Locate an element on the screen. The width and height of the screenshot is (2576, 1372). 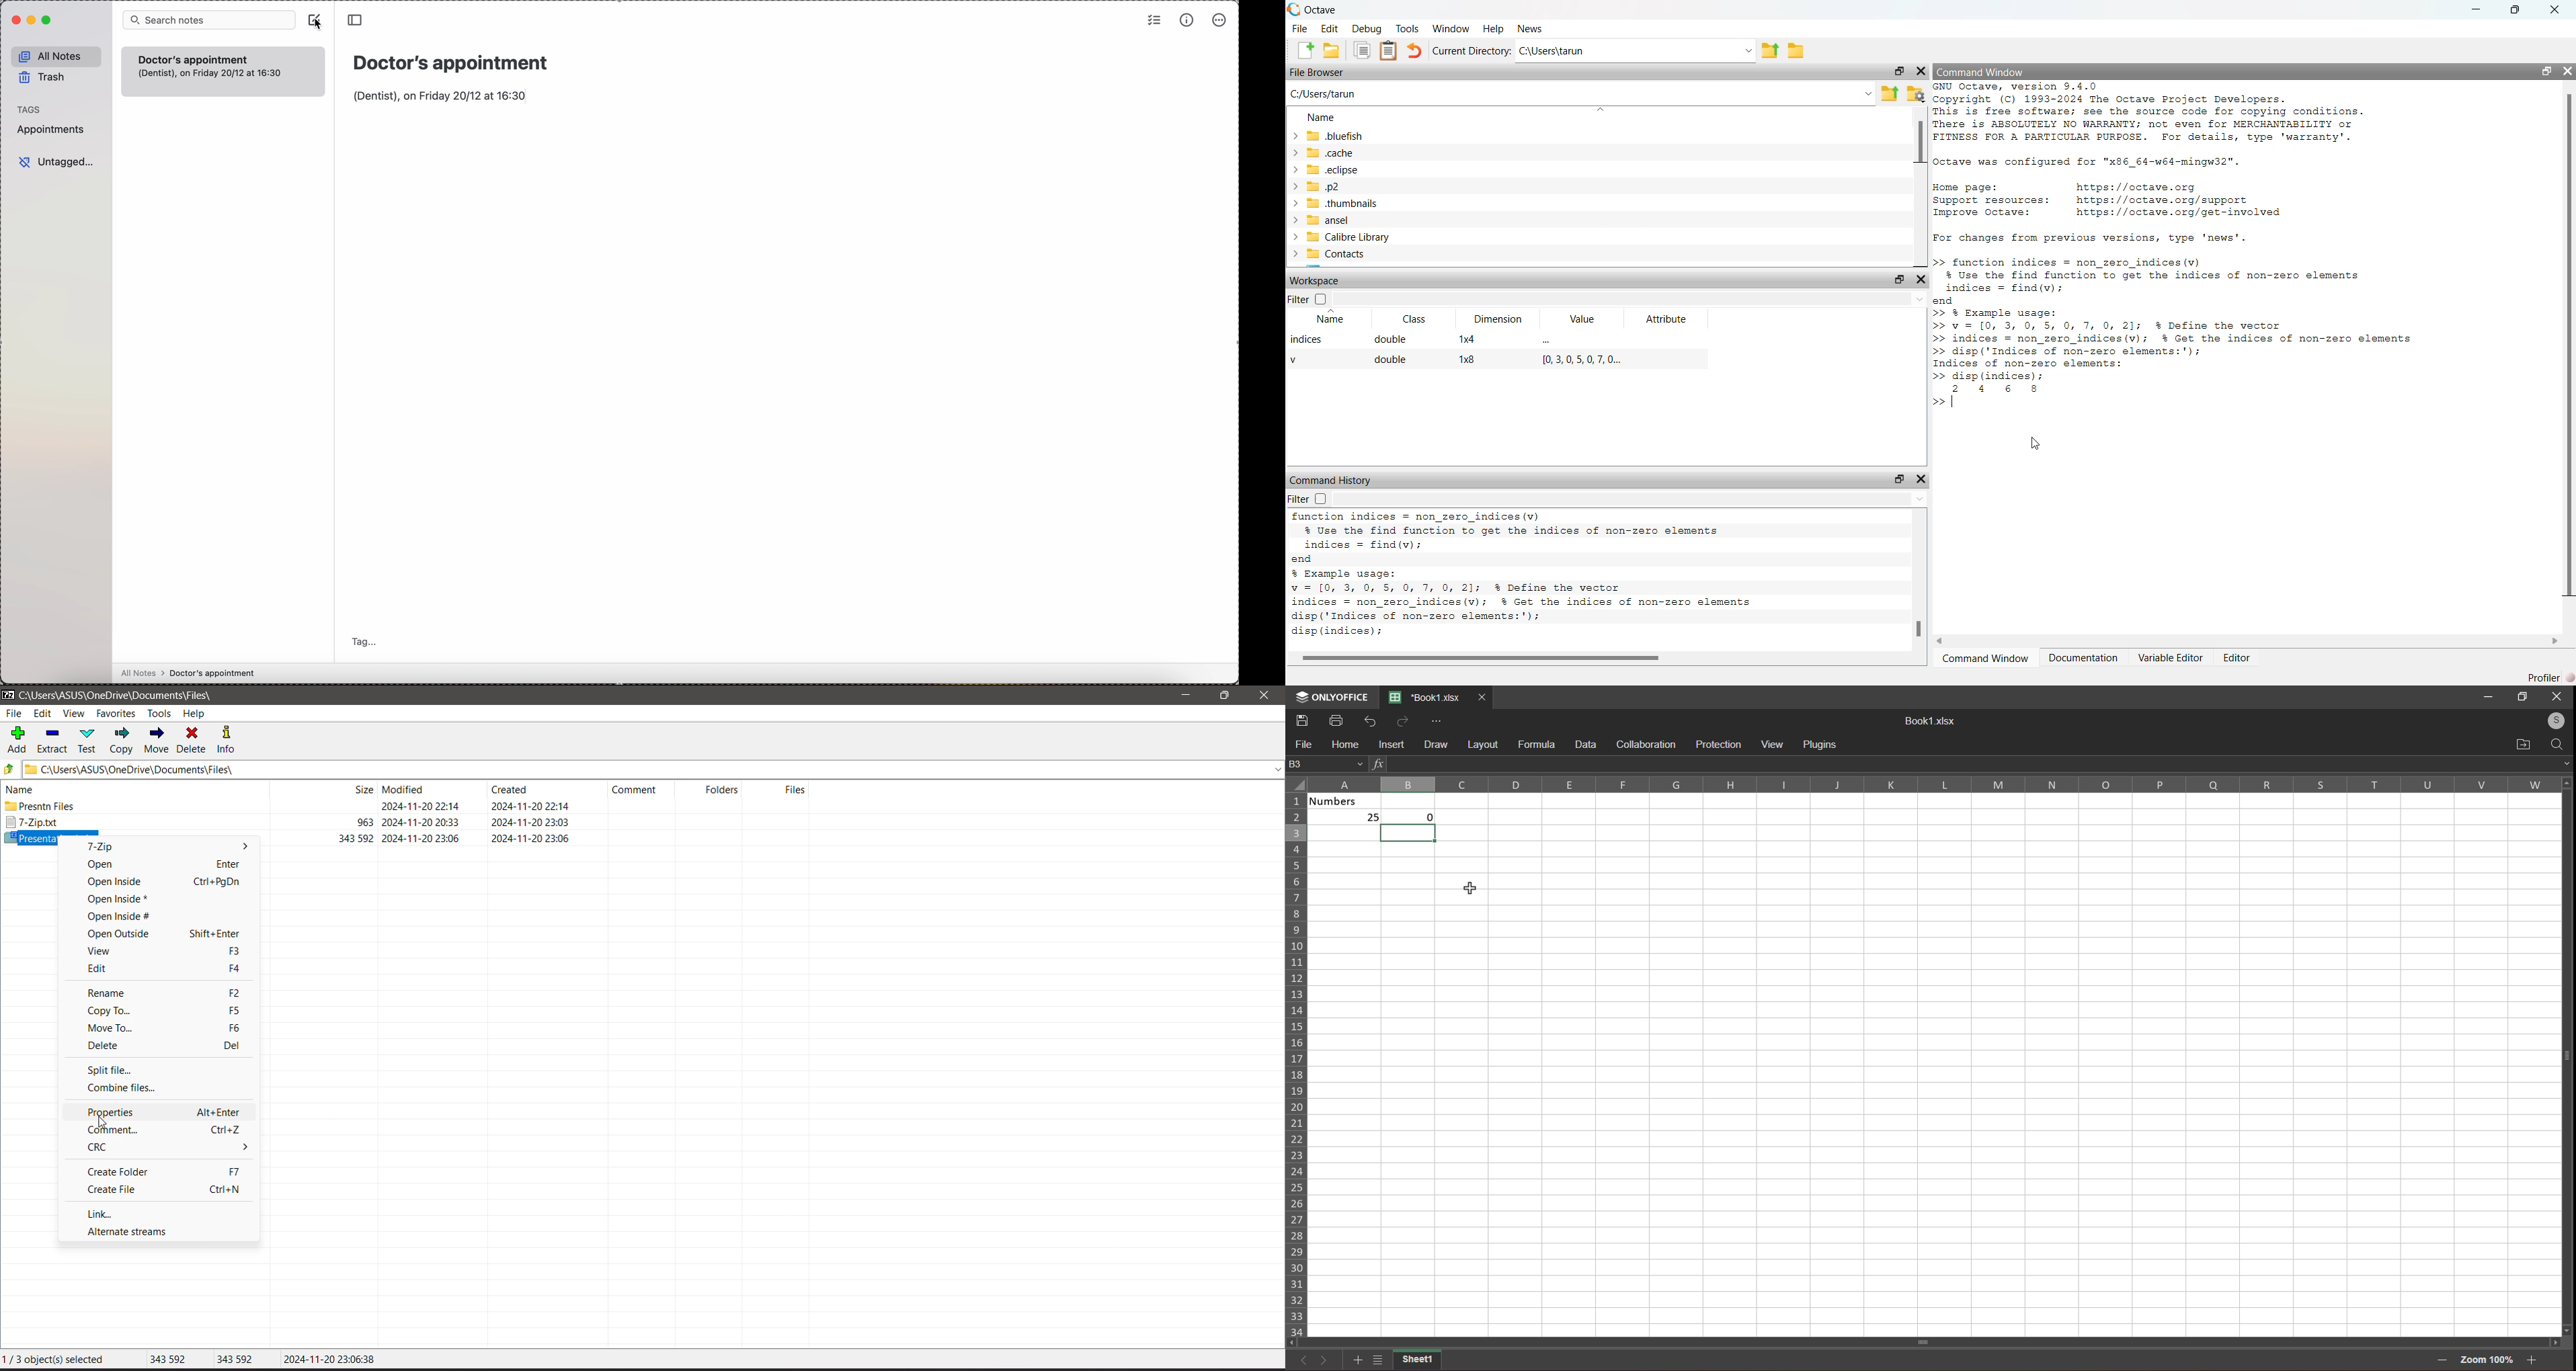
Cursor on presentation file is located at coordinates (291, 835).